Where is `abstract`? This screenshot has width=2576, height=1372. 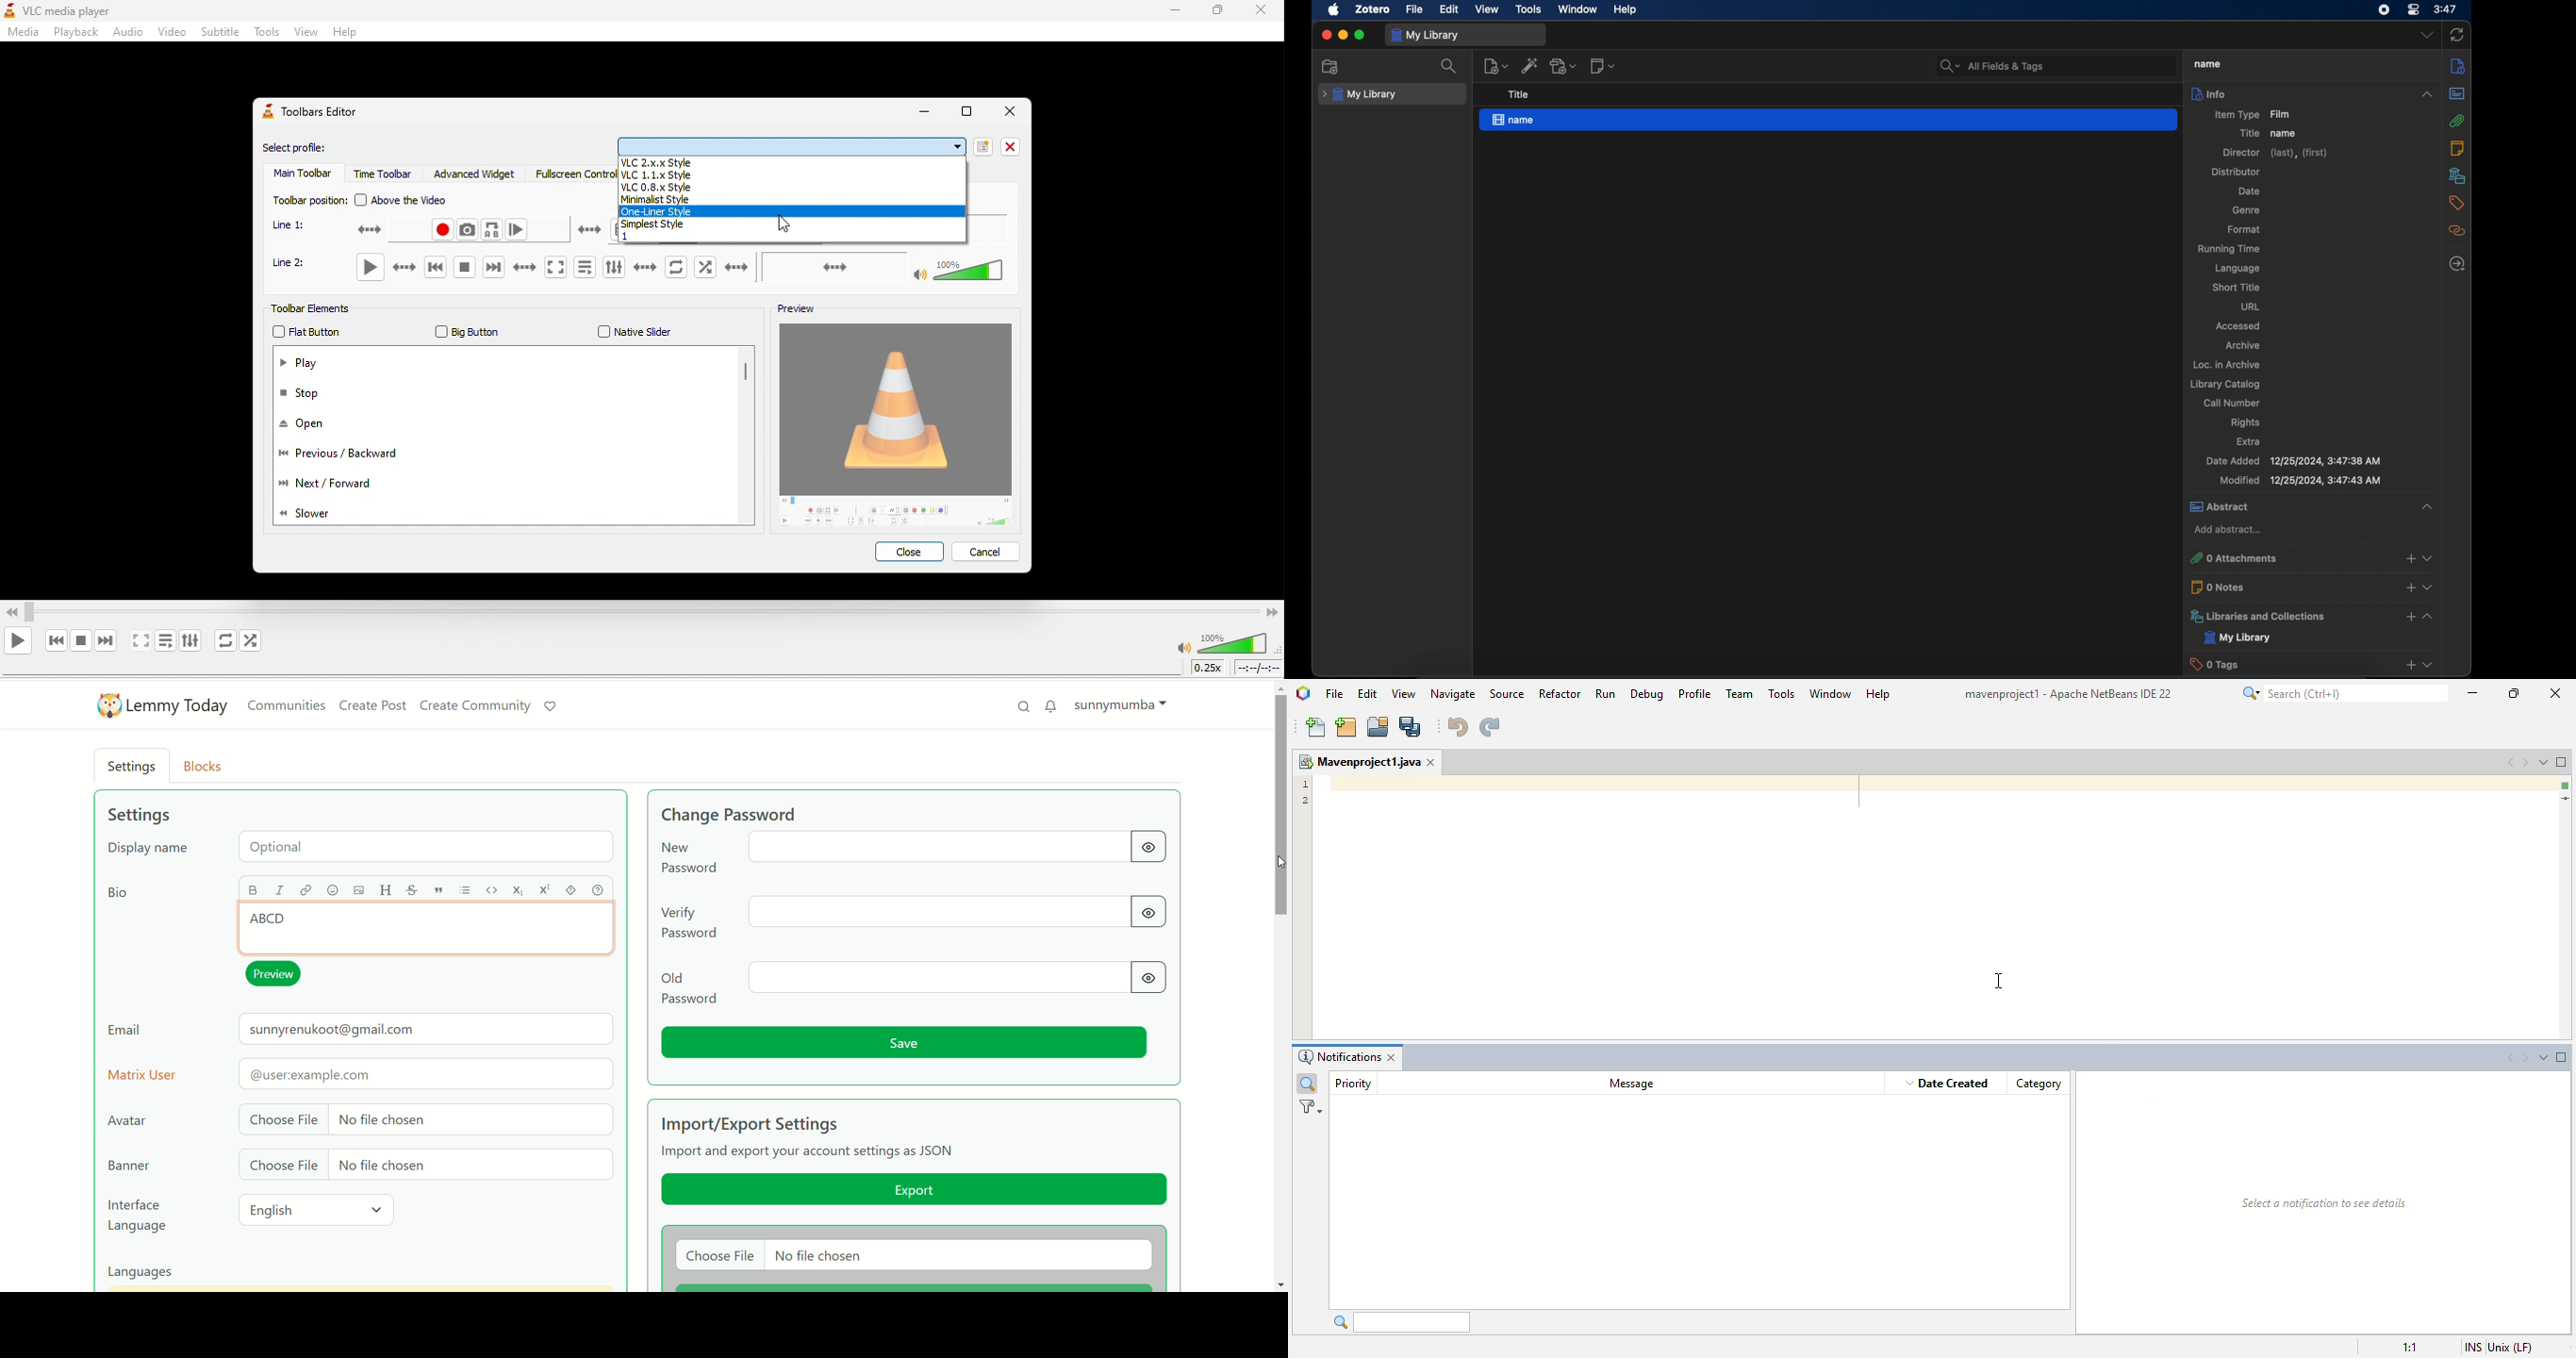 abstract is located at coordinates (2458, 94).